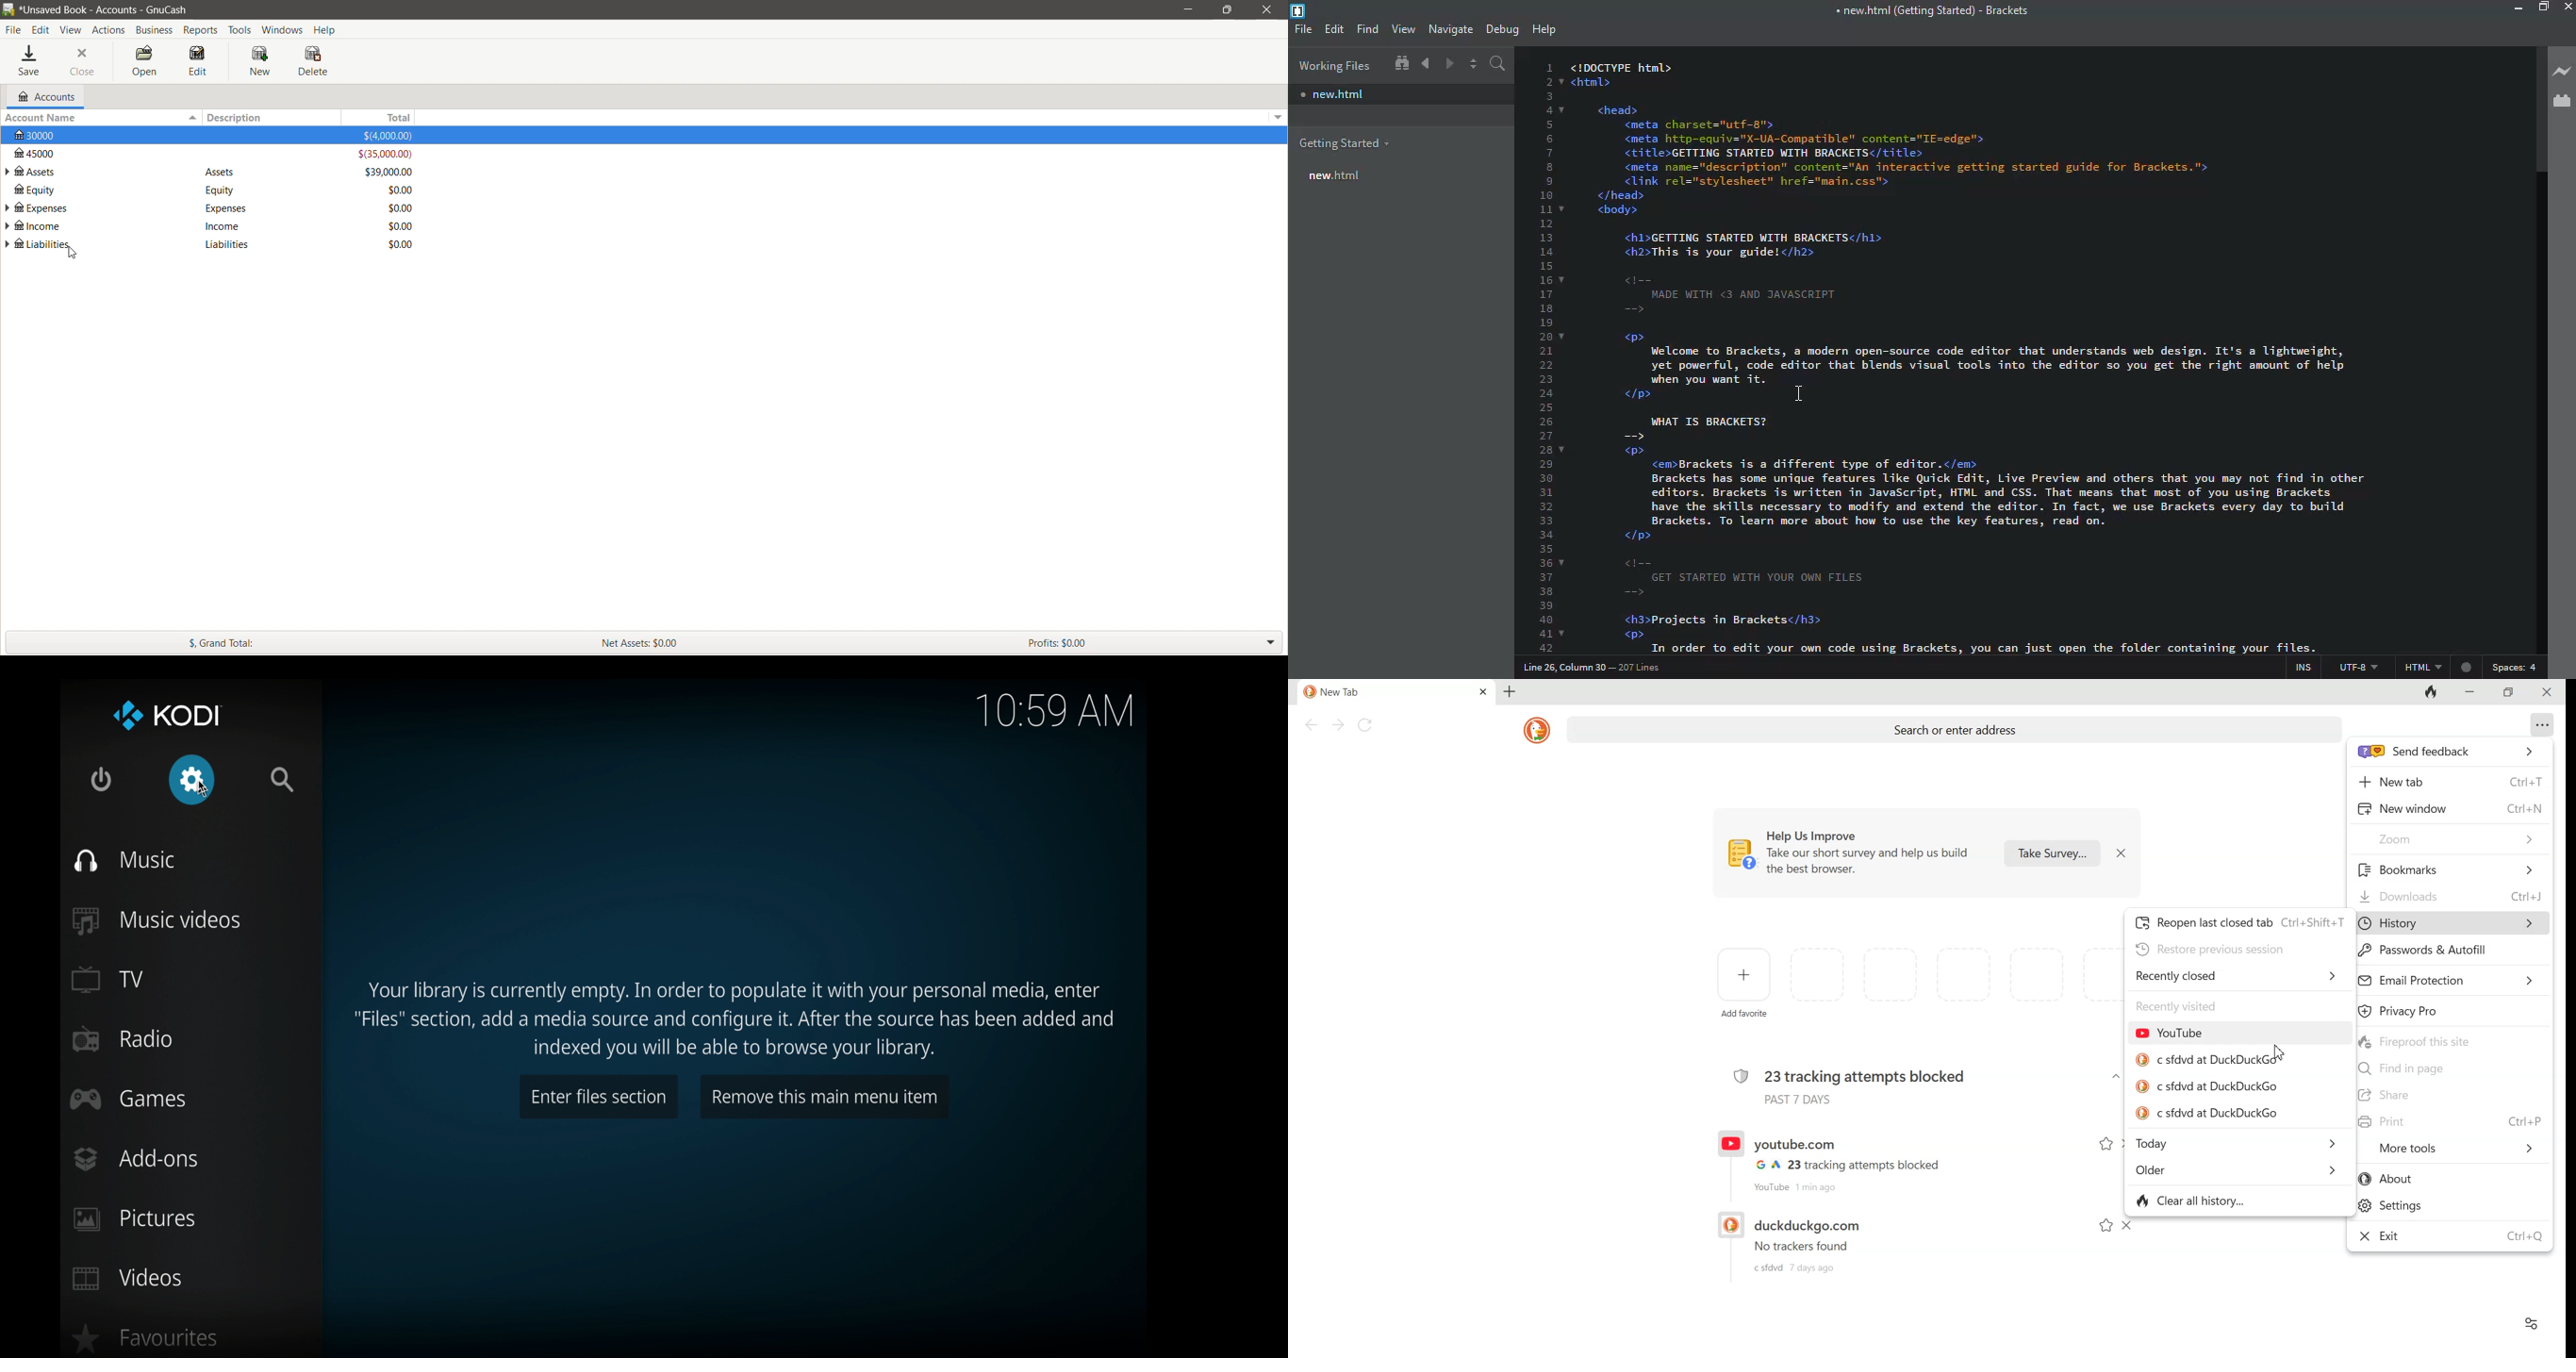 This screenshot has width=2576, height=1372. I want to click on games, so click(128, 1099).